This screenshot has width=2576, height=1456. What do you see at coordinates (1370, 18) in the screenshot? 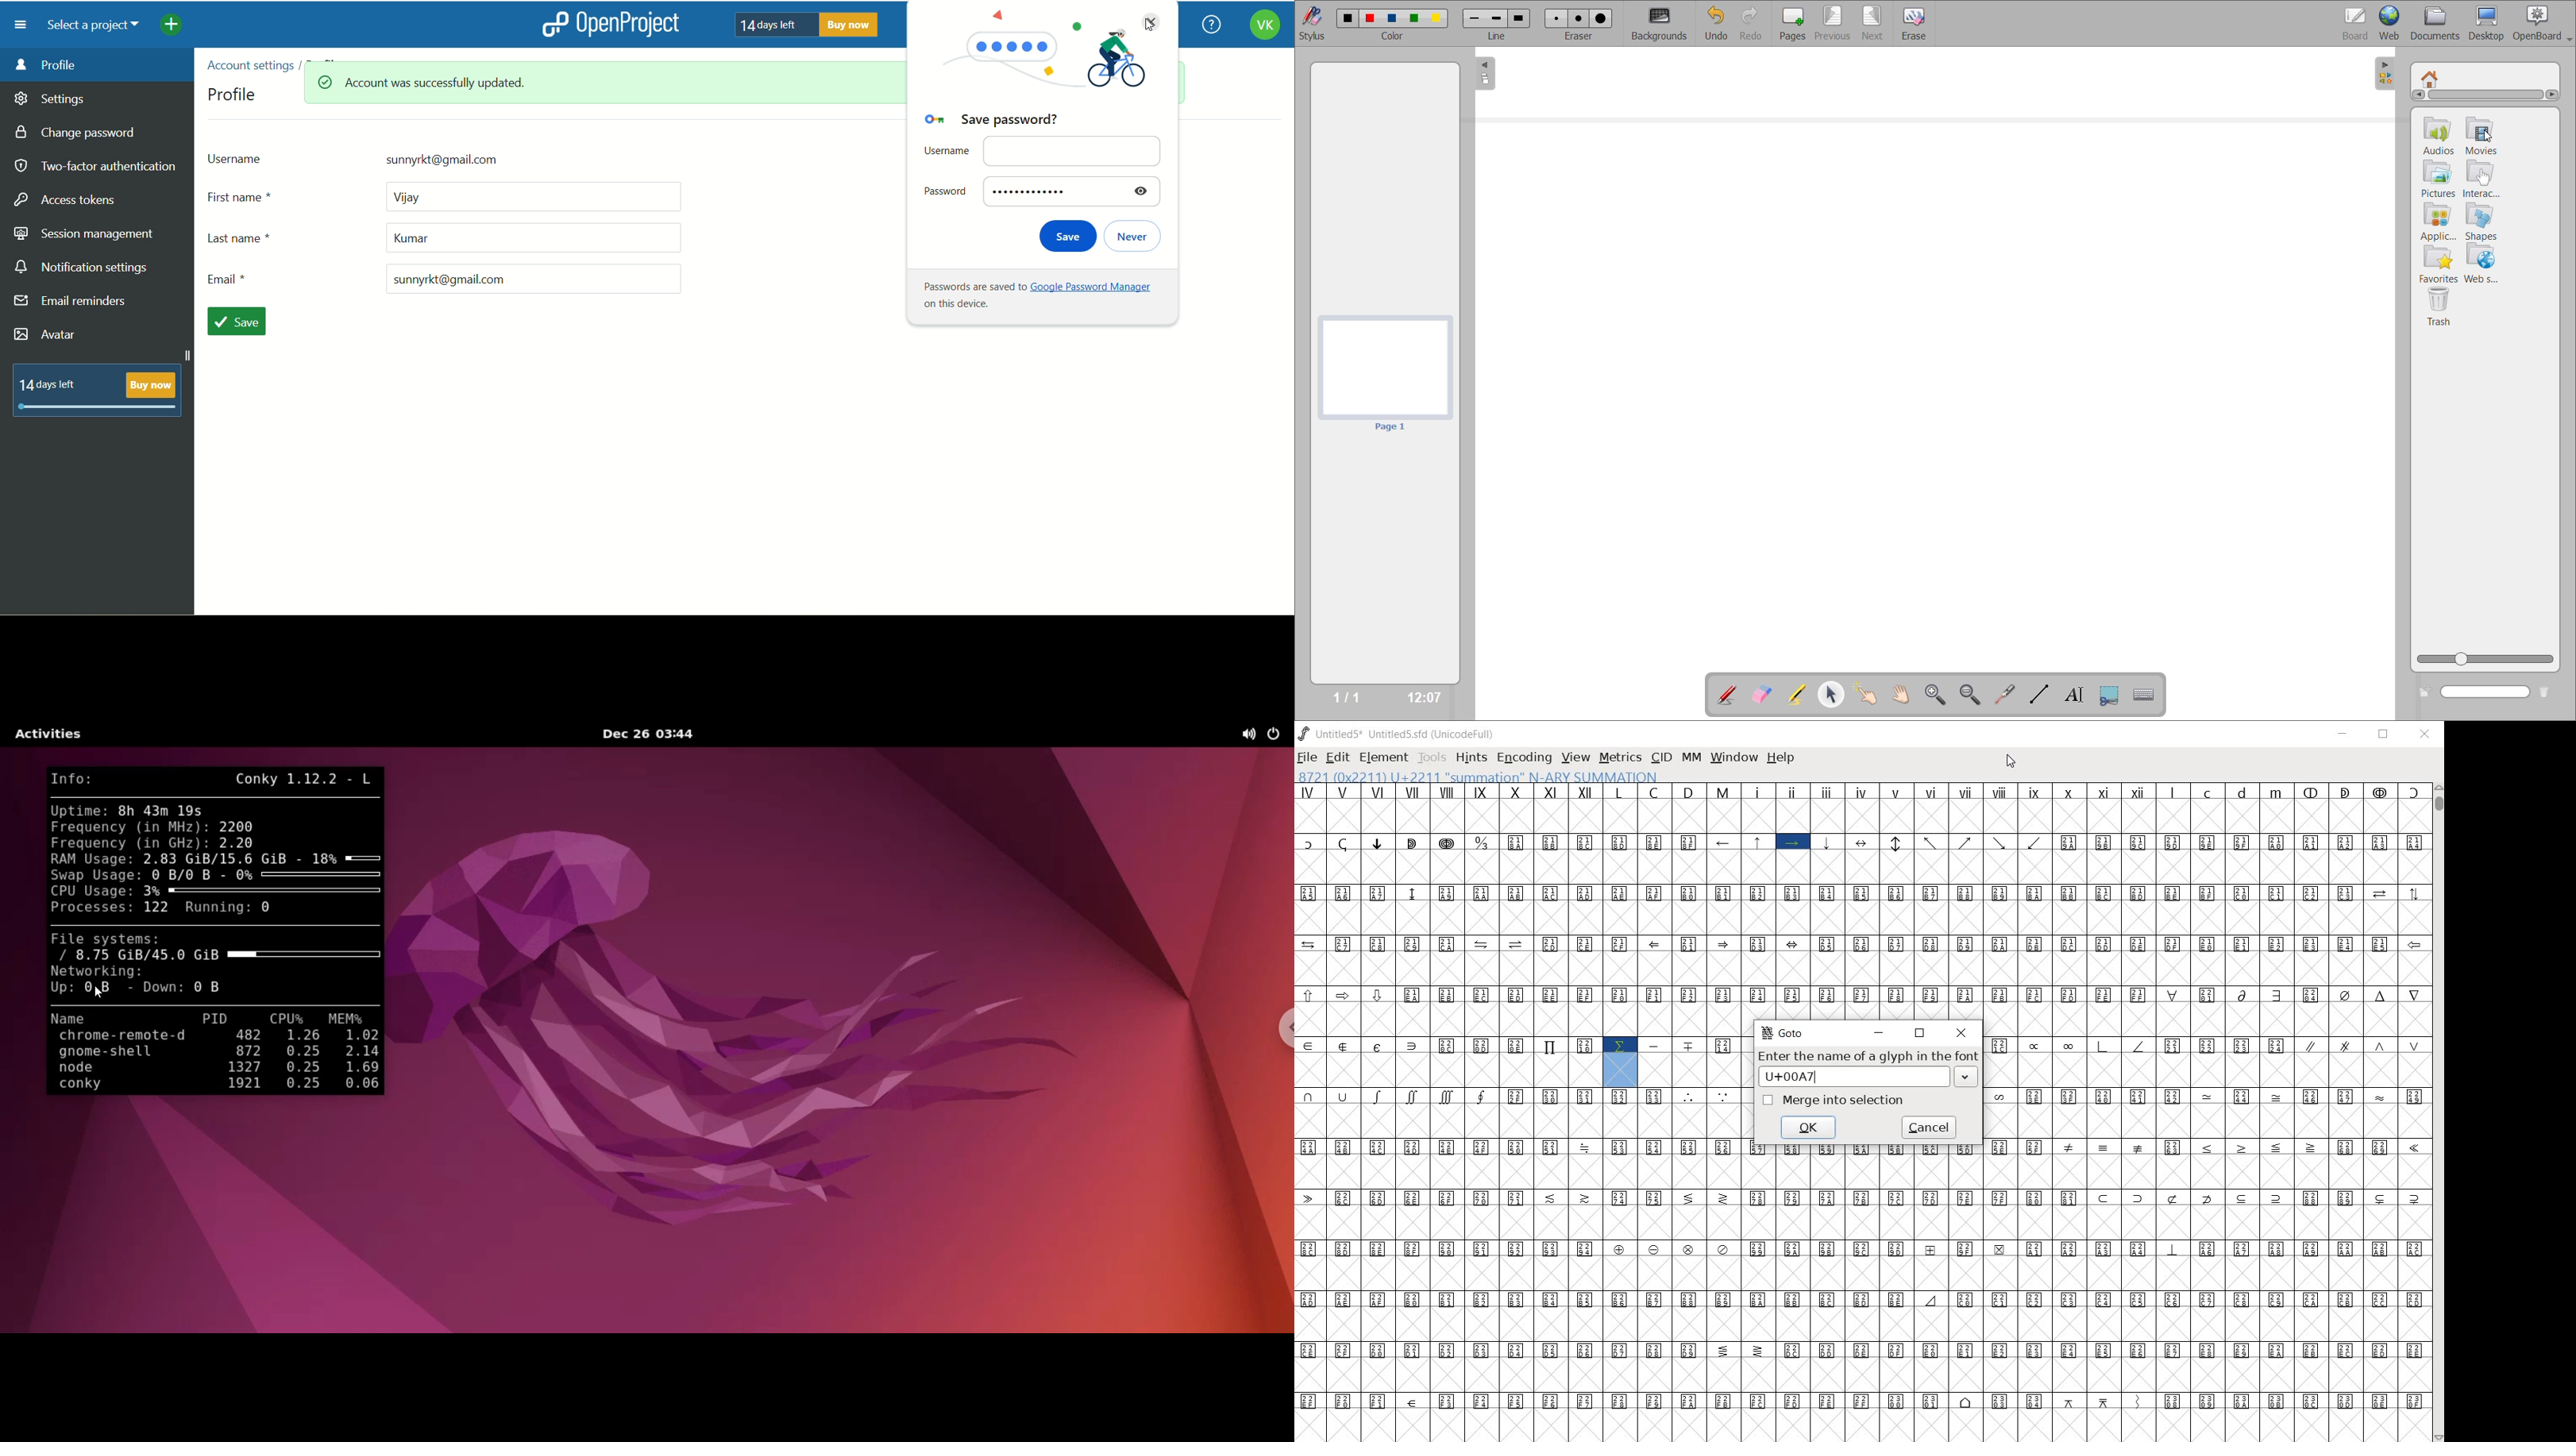
I see `color 2` at bounding box center [1370, 18].